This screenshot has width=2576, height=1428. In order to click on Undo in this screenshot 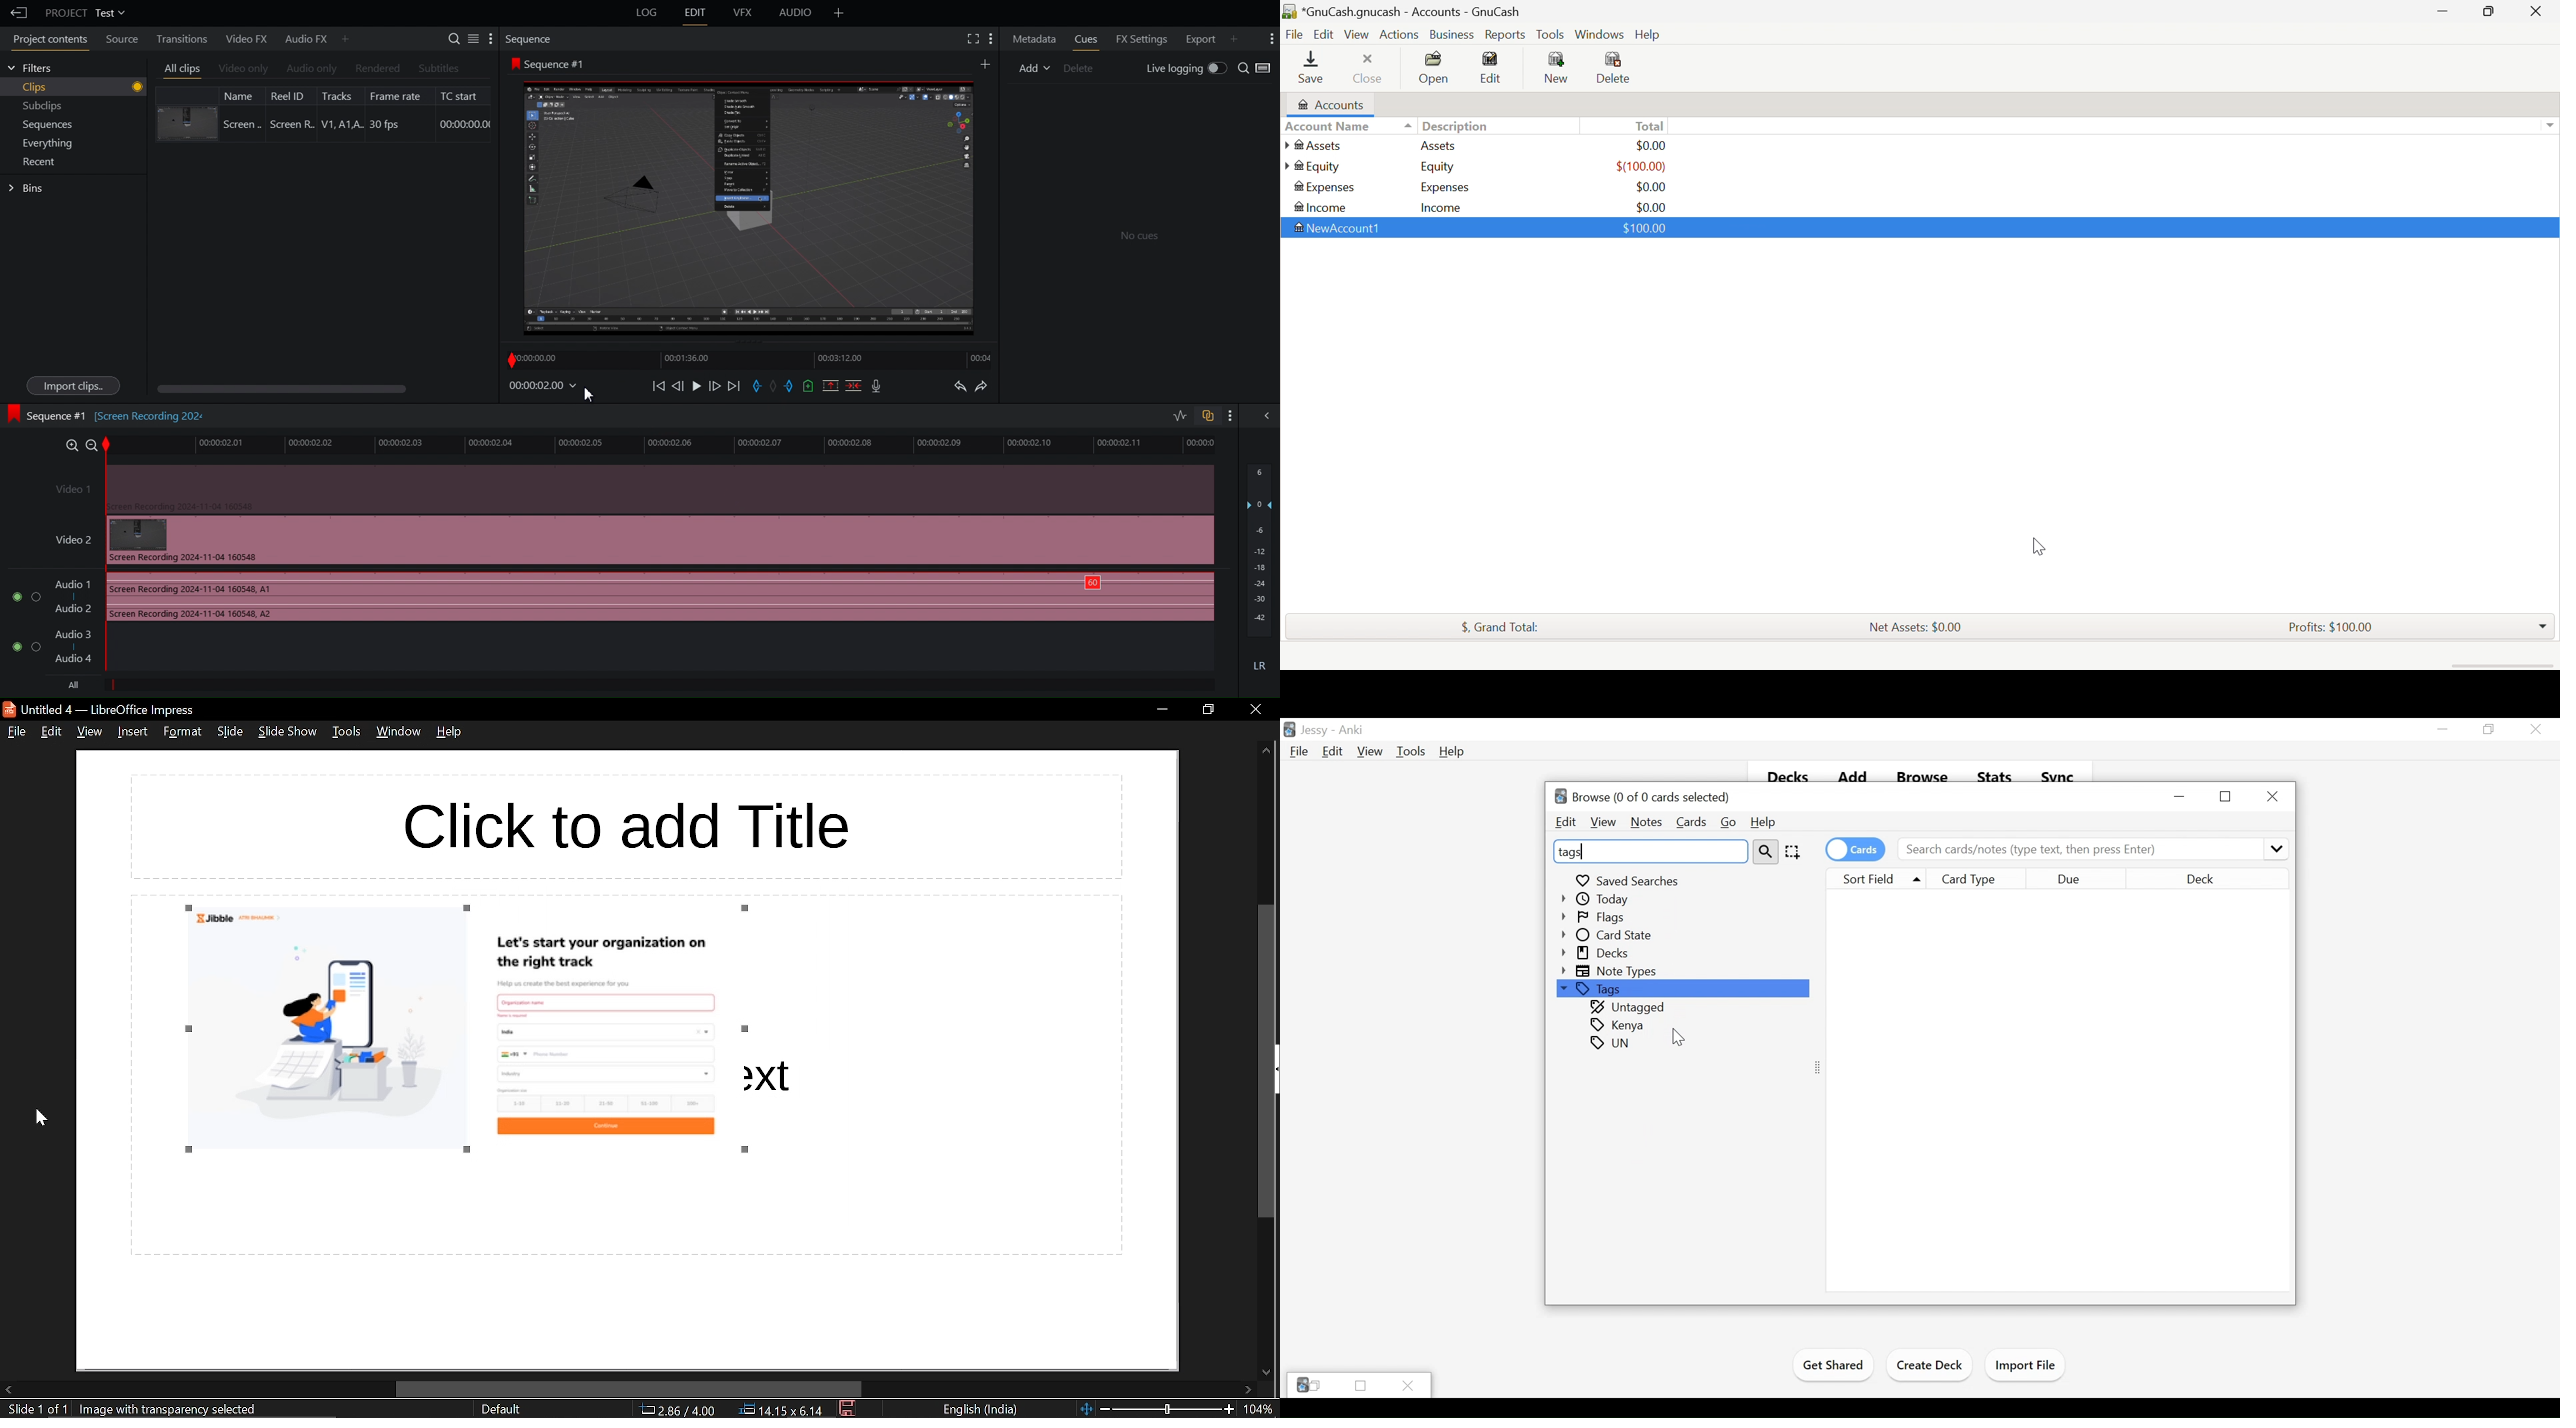, I will do `click(959, 388)`.